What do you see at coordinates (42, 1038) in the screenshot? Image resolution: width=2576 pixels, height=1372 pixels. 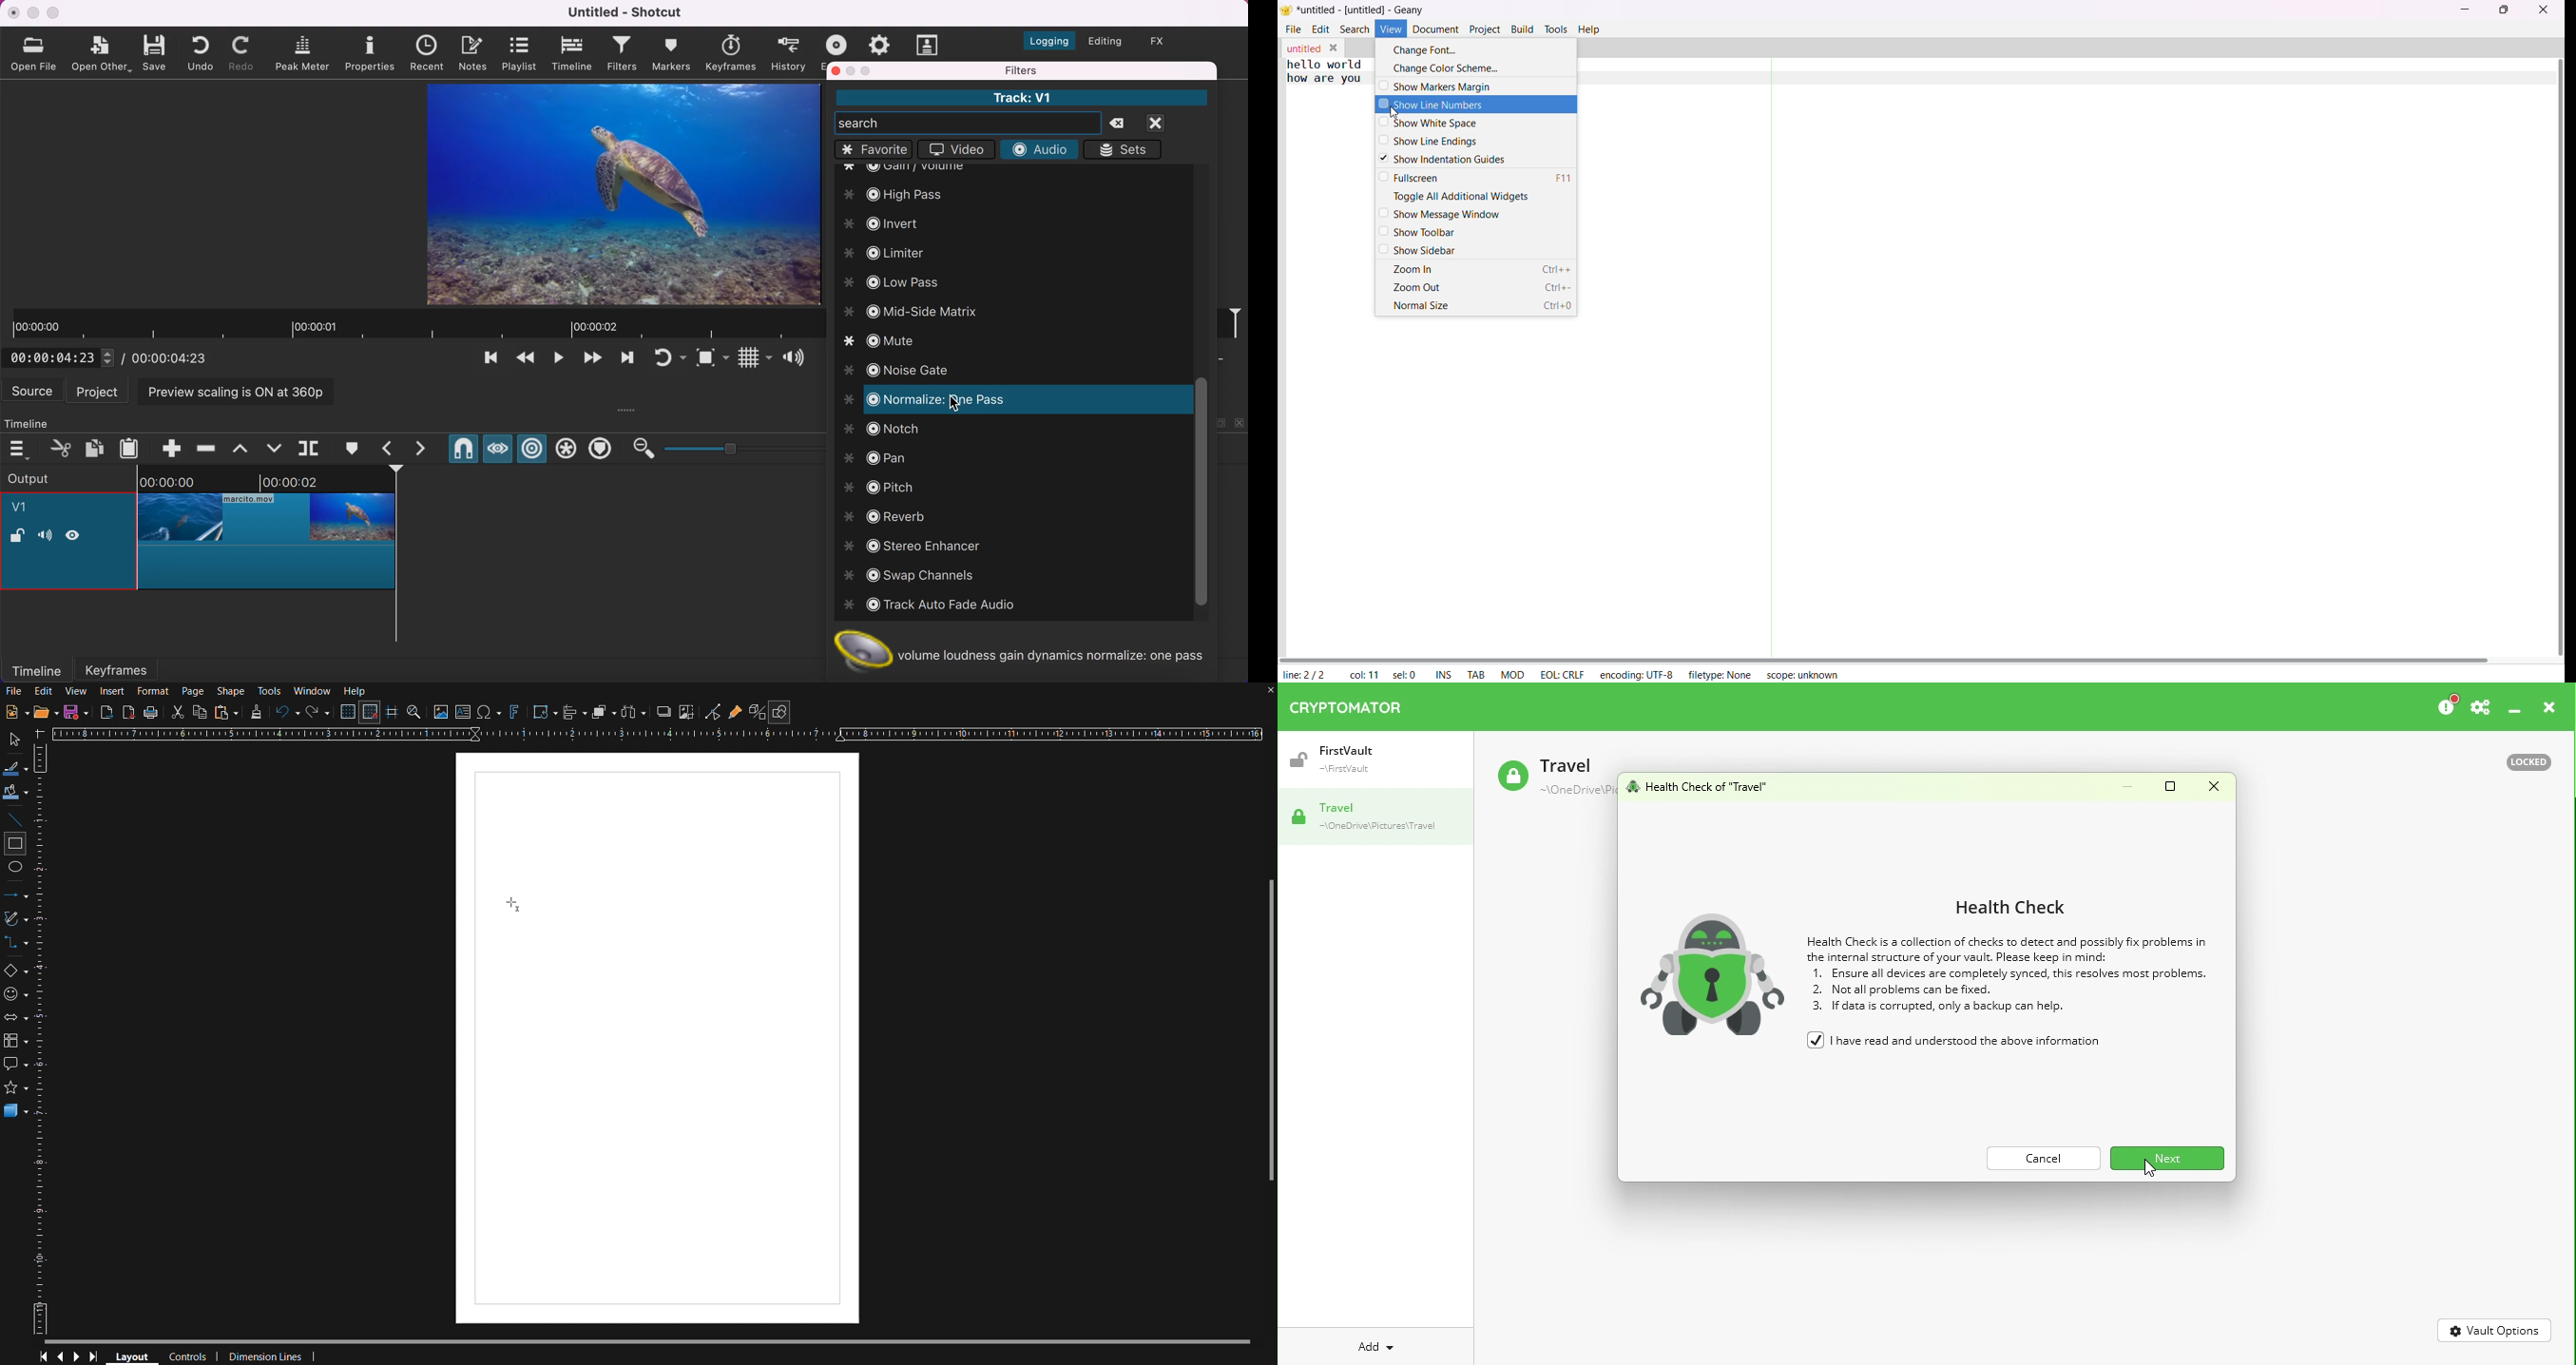 I see `Ruler Vertical` at bounding box center [42, 1038].